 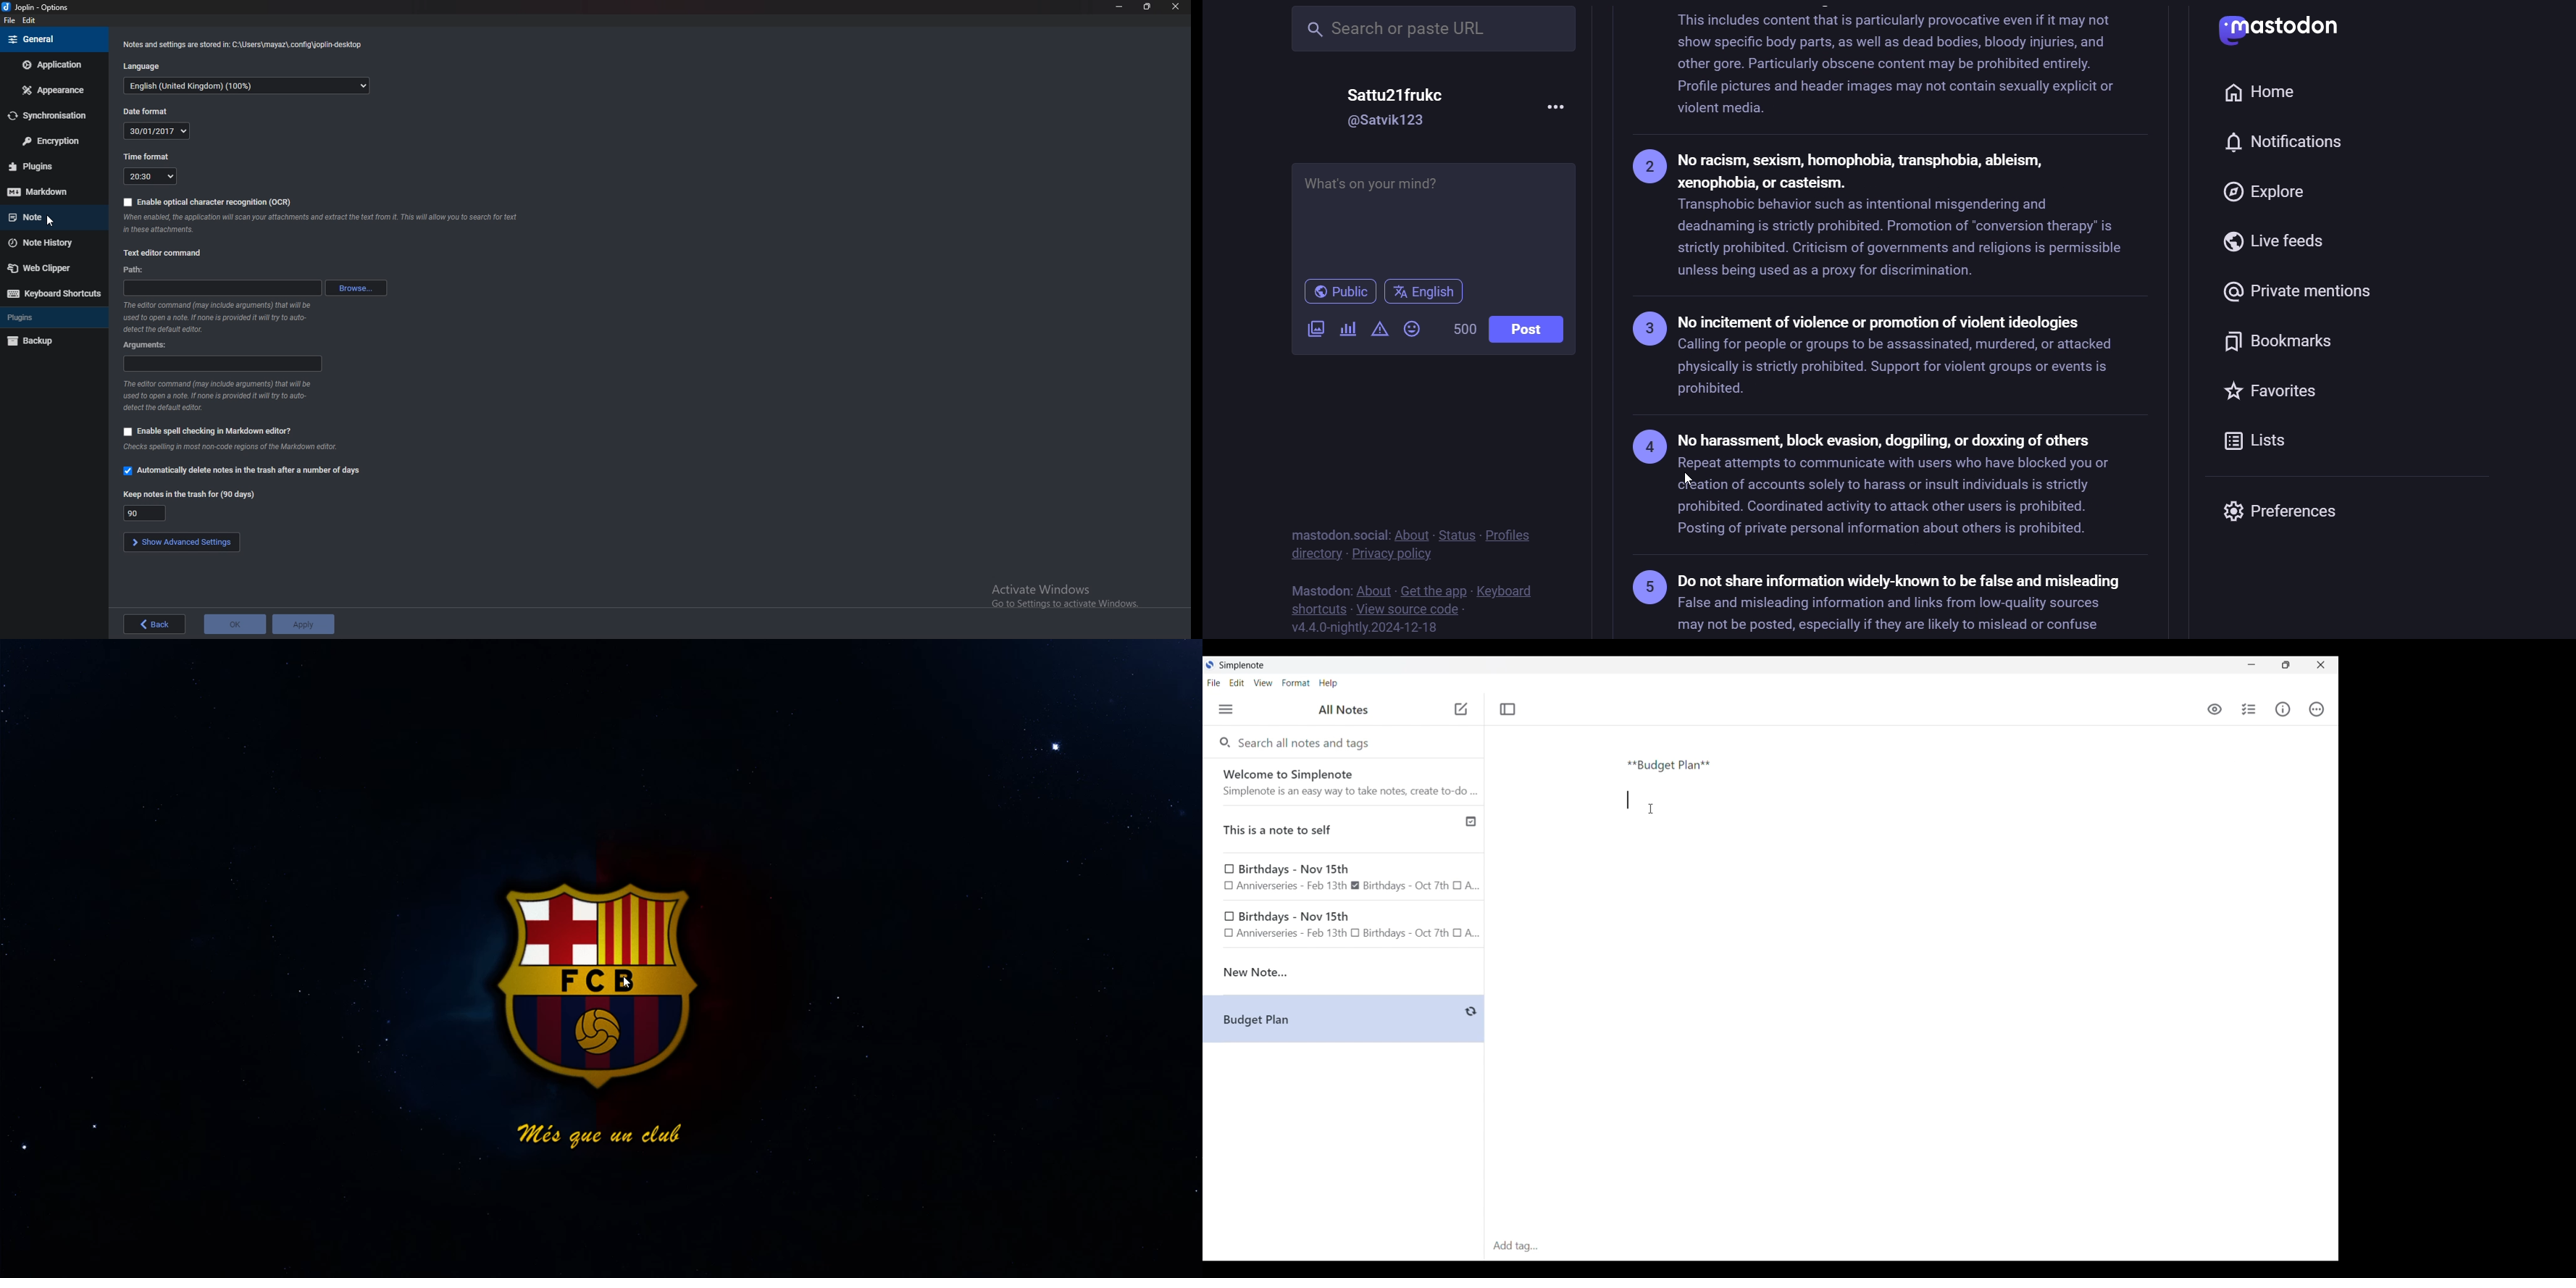 What do you see at coordinates (1507, 709) in the screenshot?
I see `Toggle focus mode` at bounding box center [1507, 709].